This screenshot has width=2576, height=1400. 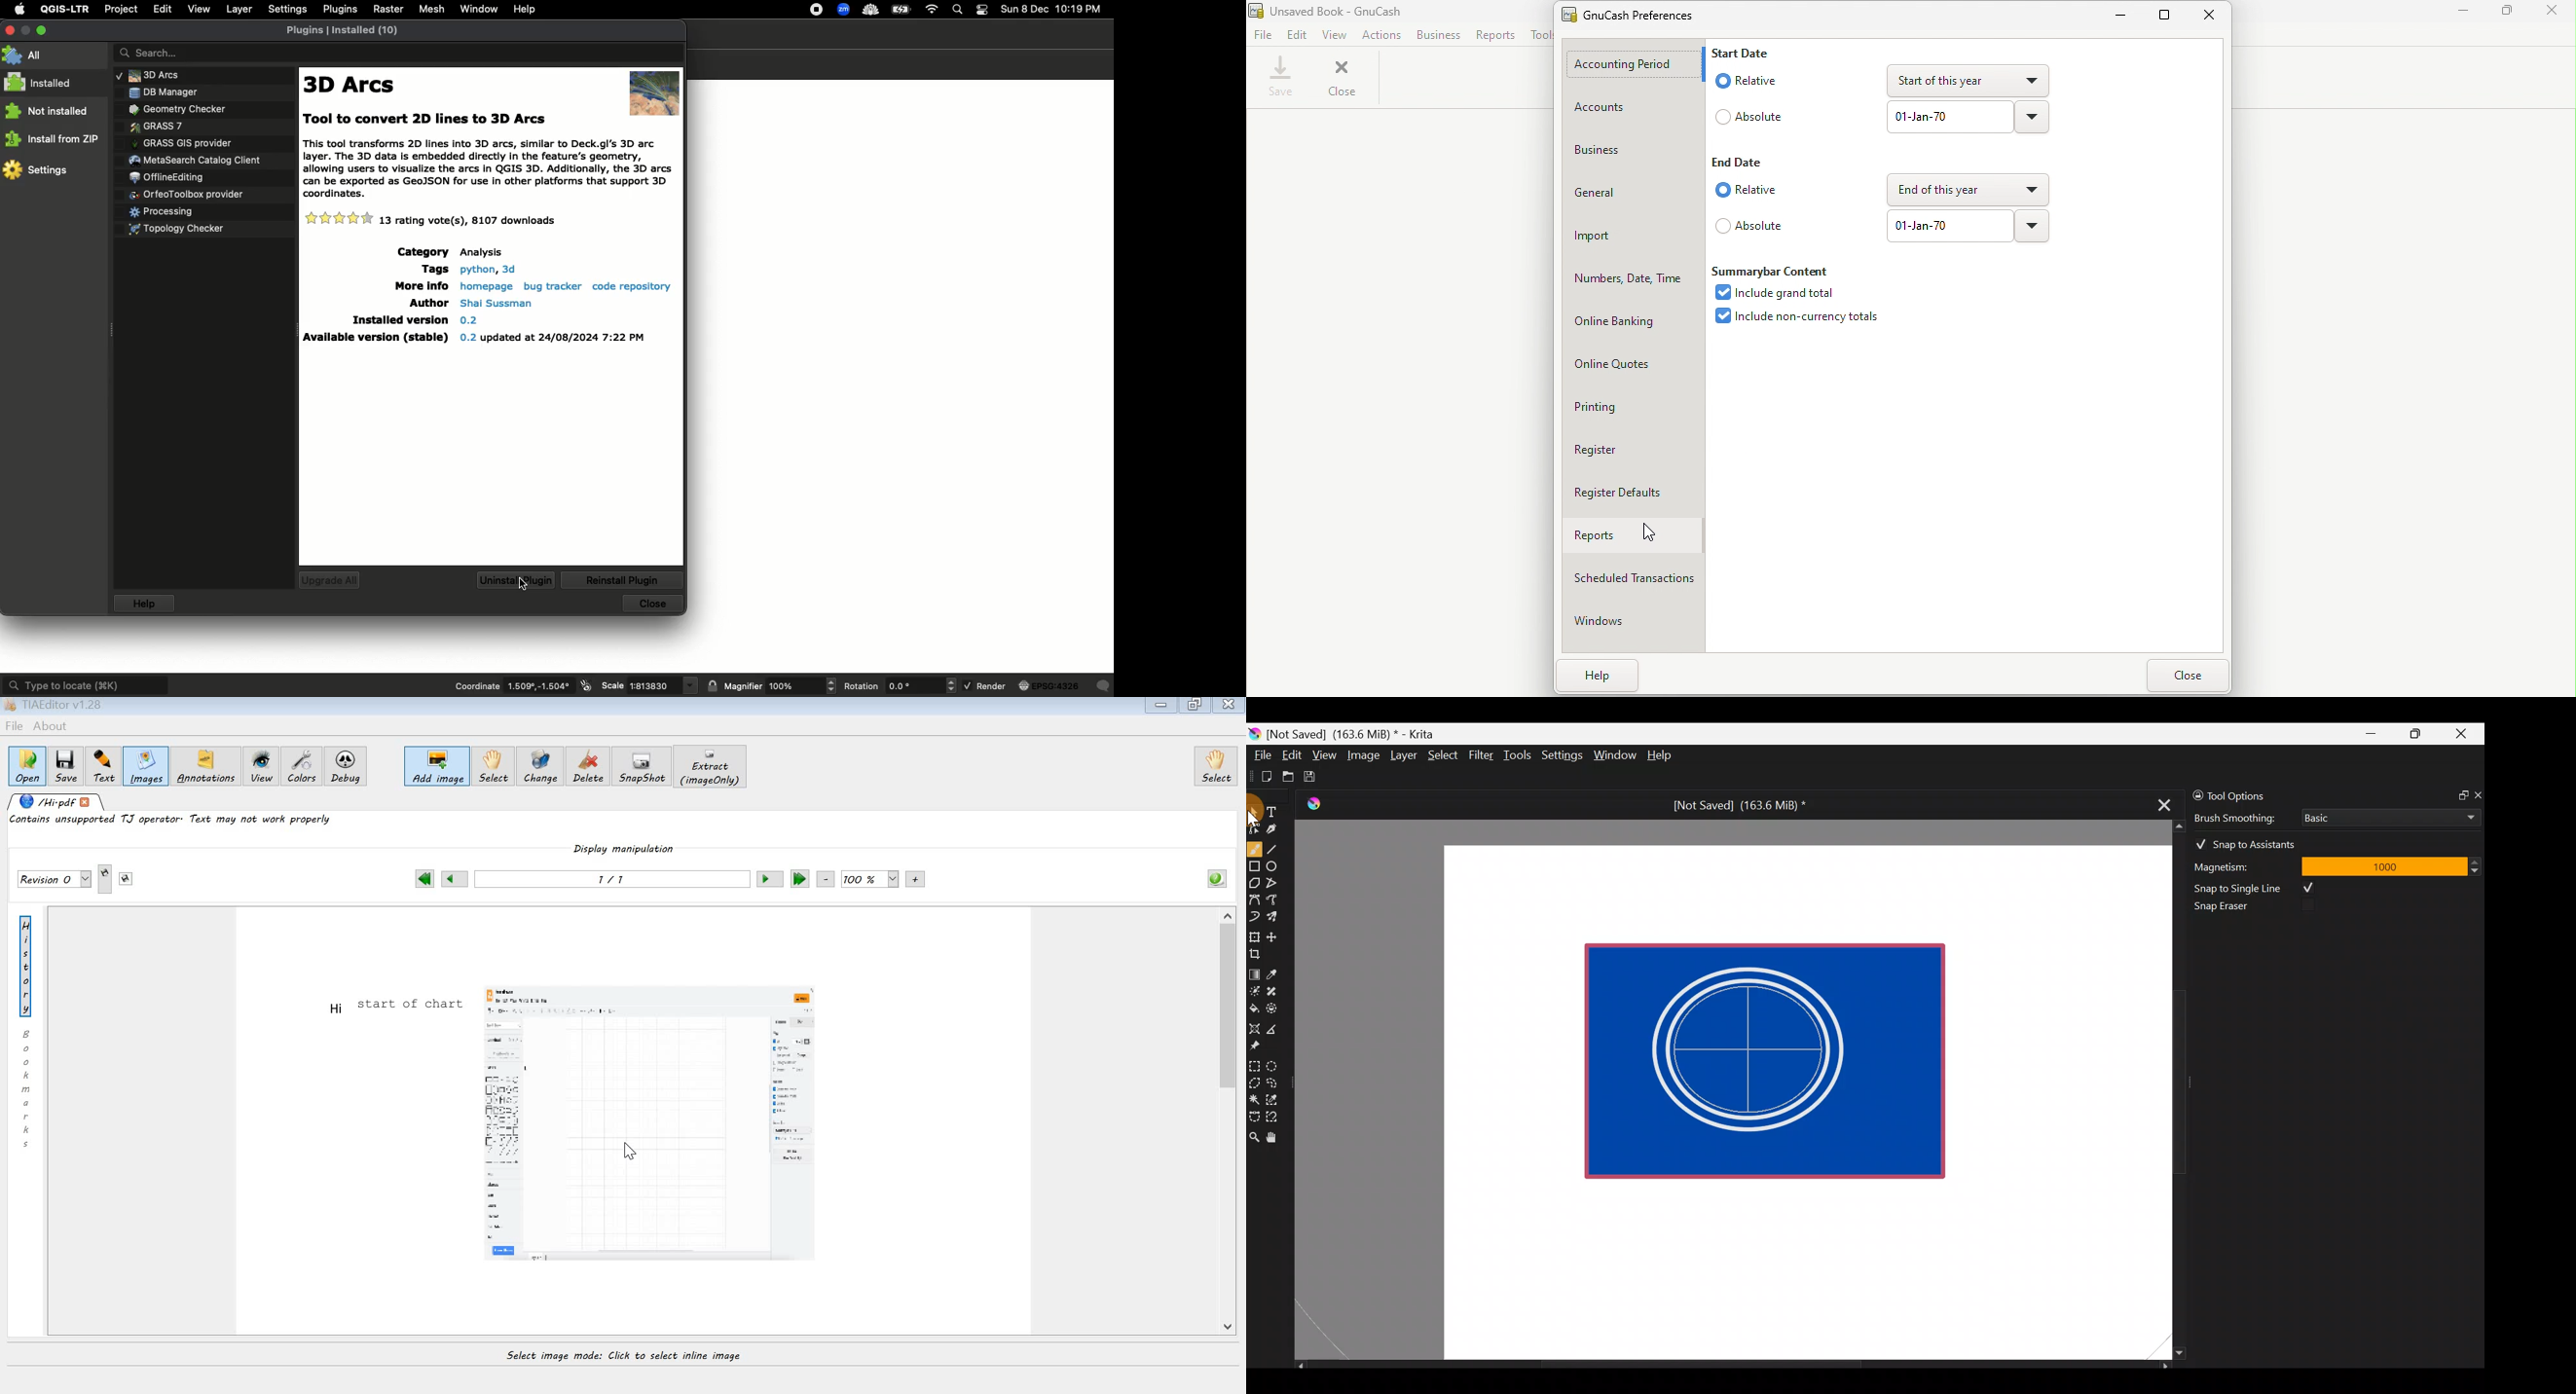 I want to click on about, so click(x=52, y=728).